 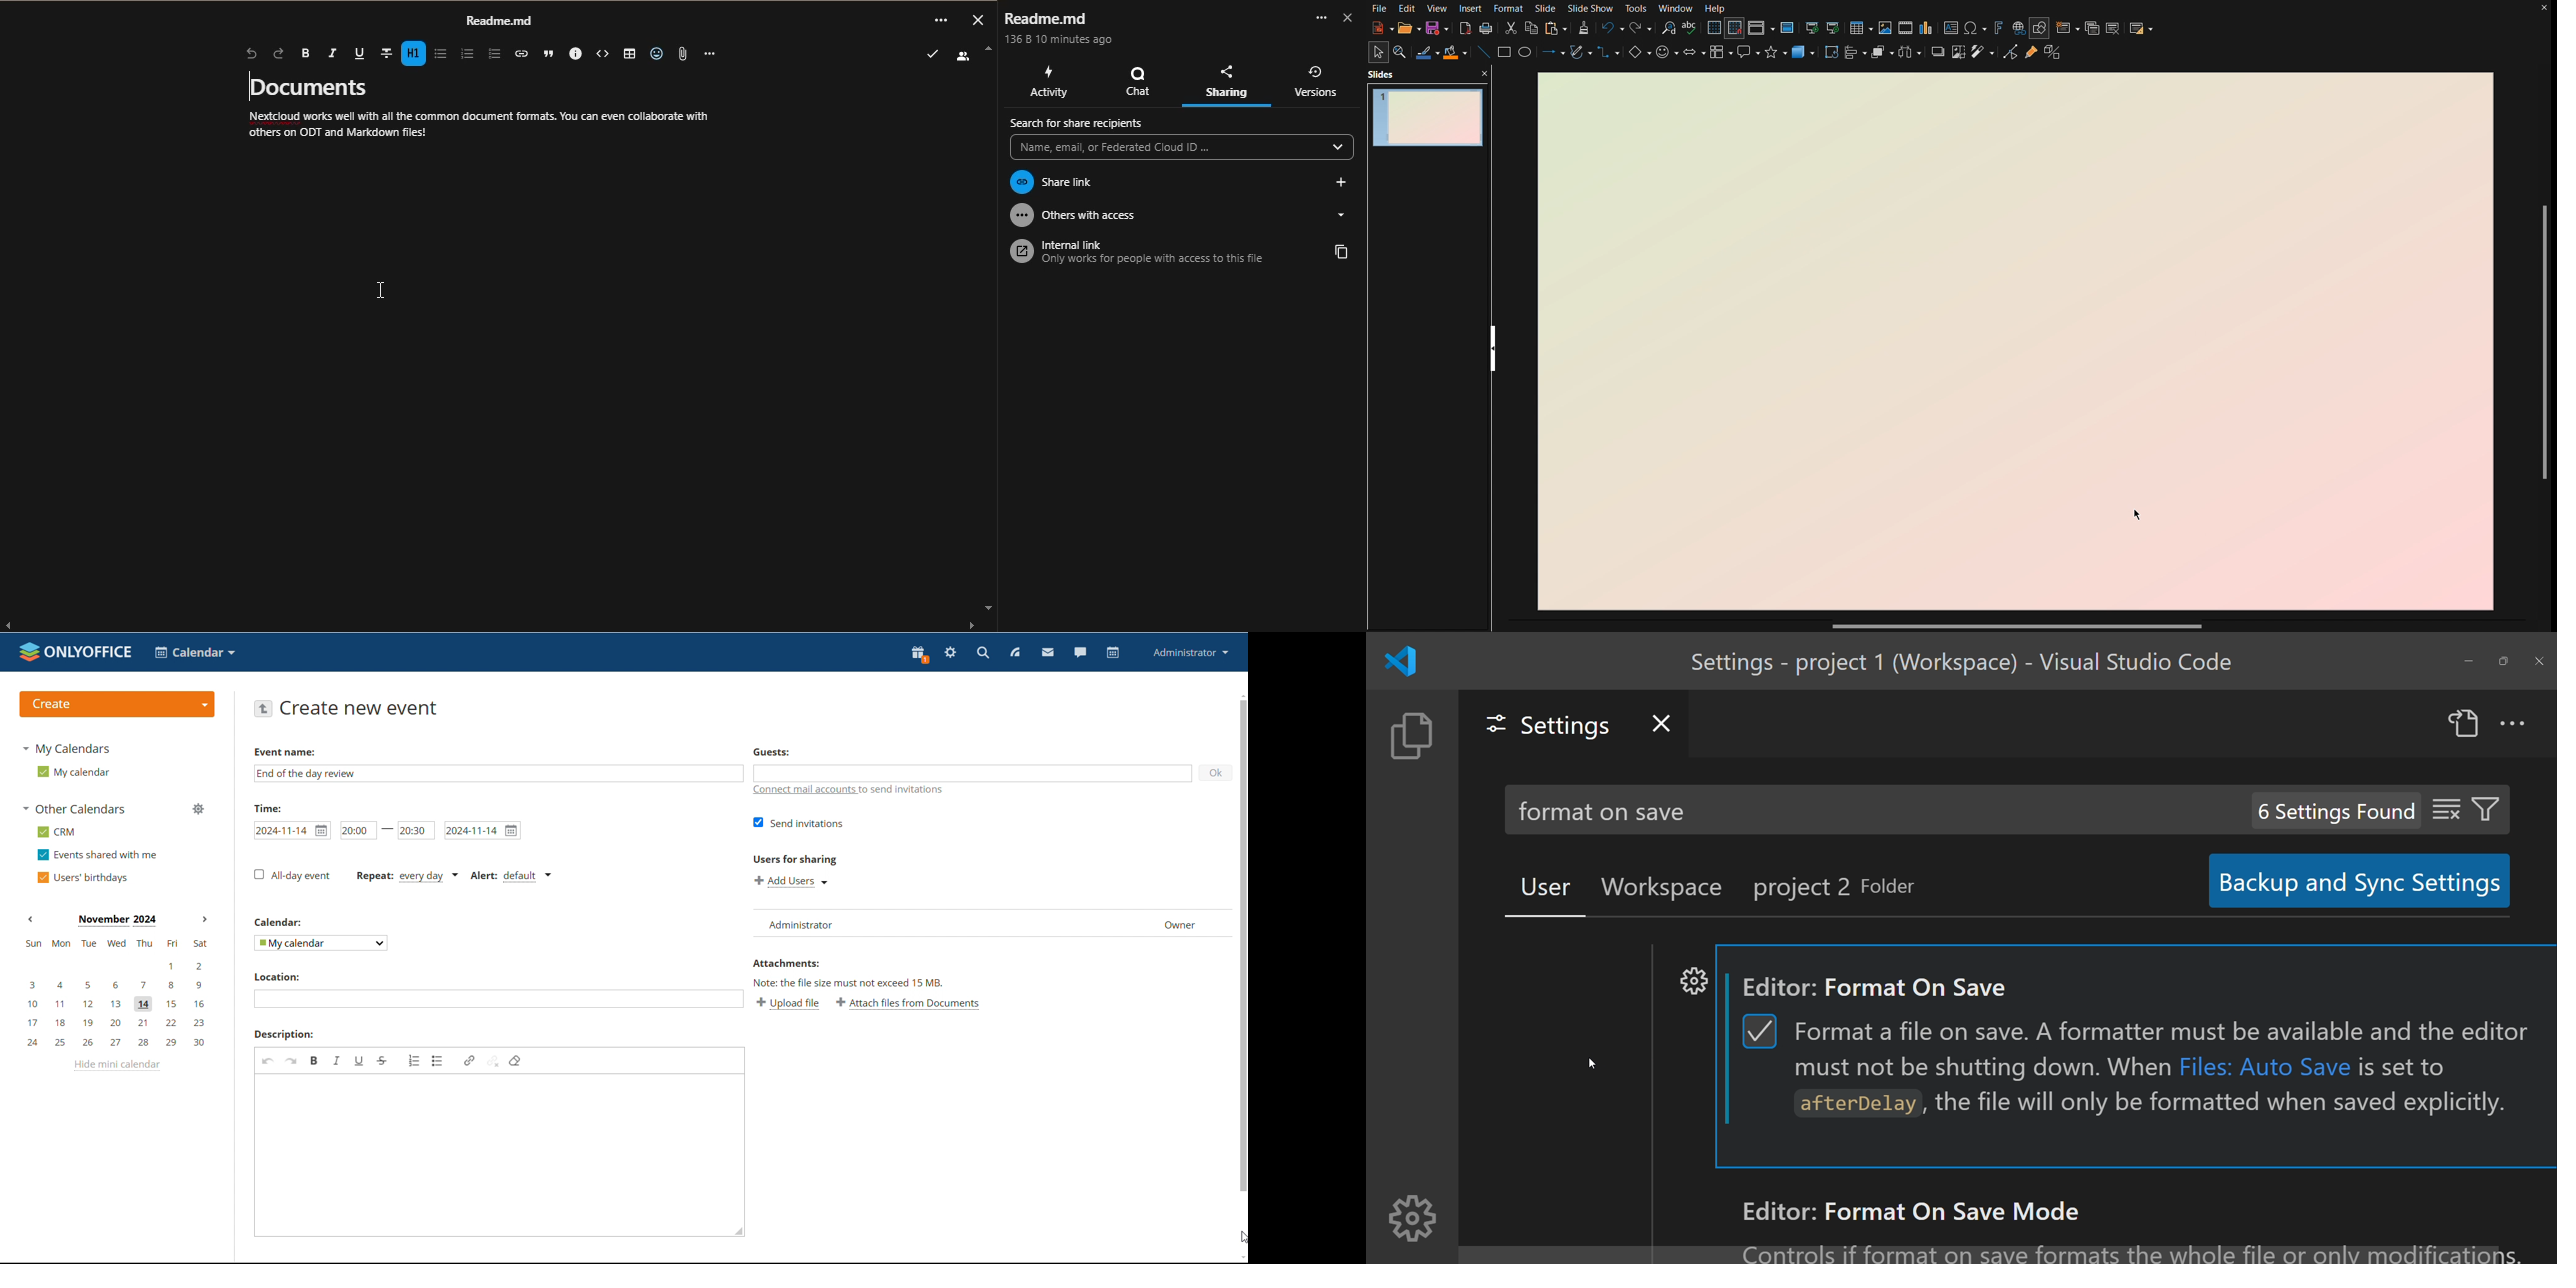 I want to click on 10, 11, 12, 13, 14, 15, 16, so click(x=119, y=1005).